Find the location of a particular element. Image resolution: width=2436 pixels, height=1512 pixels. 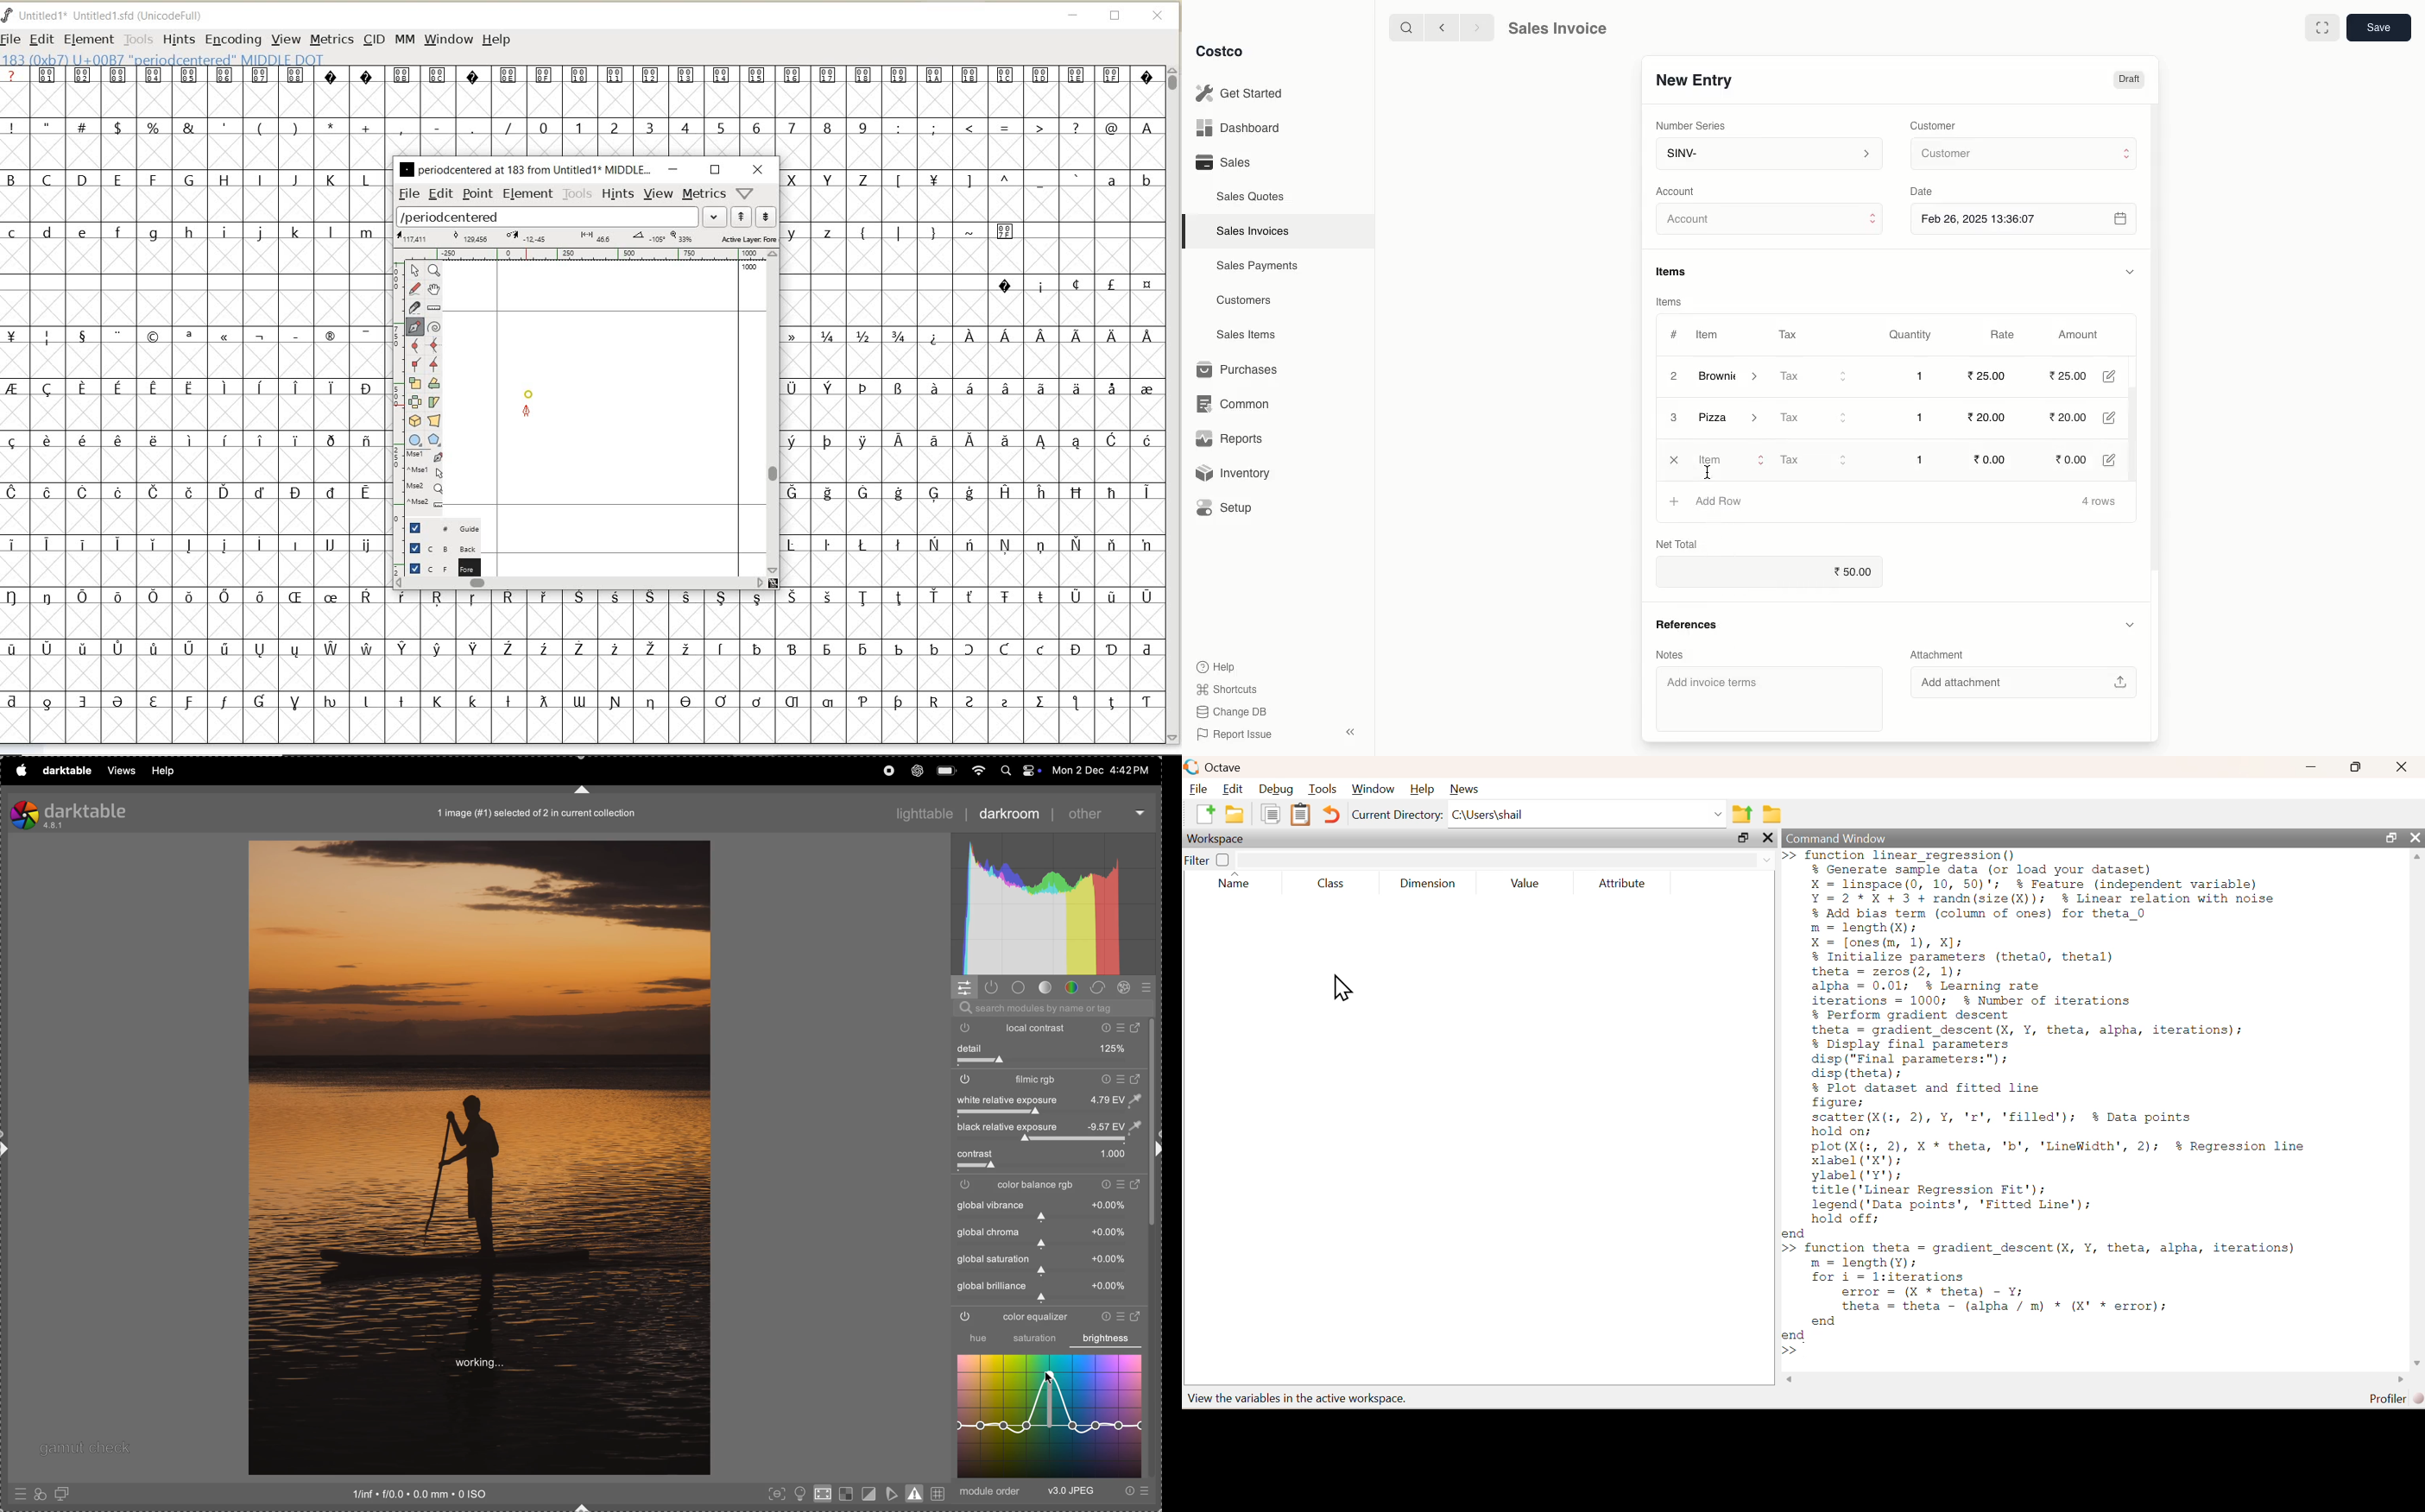

‘Add attachment is located at coordinates (2029, 684).